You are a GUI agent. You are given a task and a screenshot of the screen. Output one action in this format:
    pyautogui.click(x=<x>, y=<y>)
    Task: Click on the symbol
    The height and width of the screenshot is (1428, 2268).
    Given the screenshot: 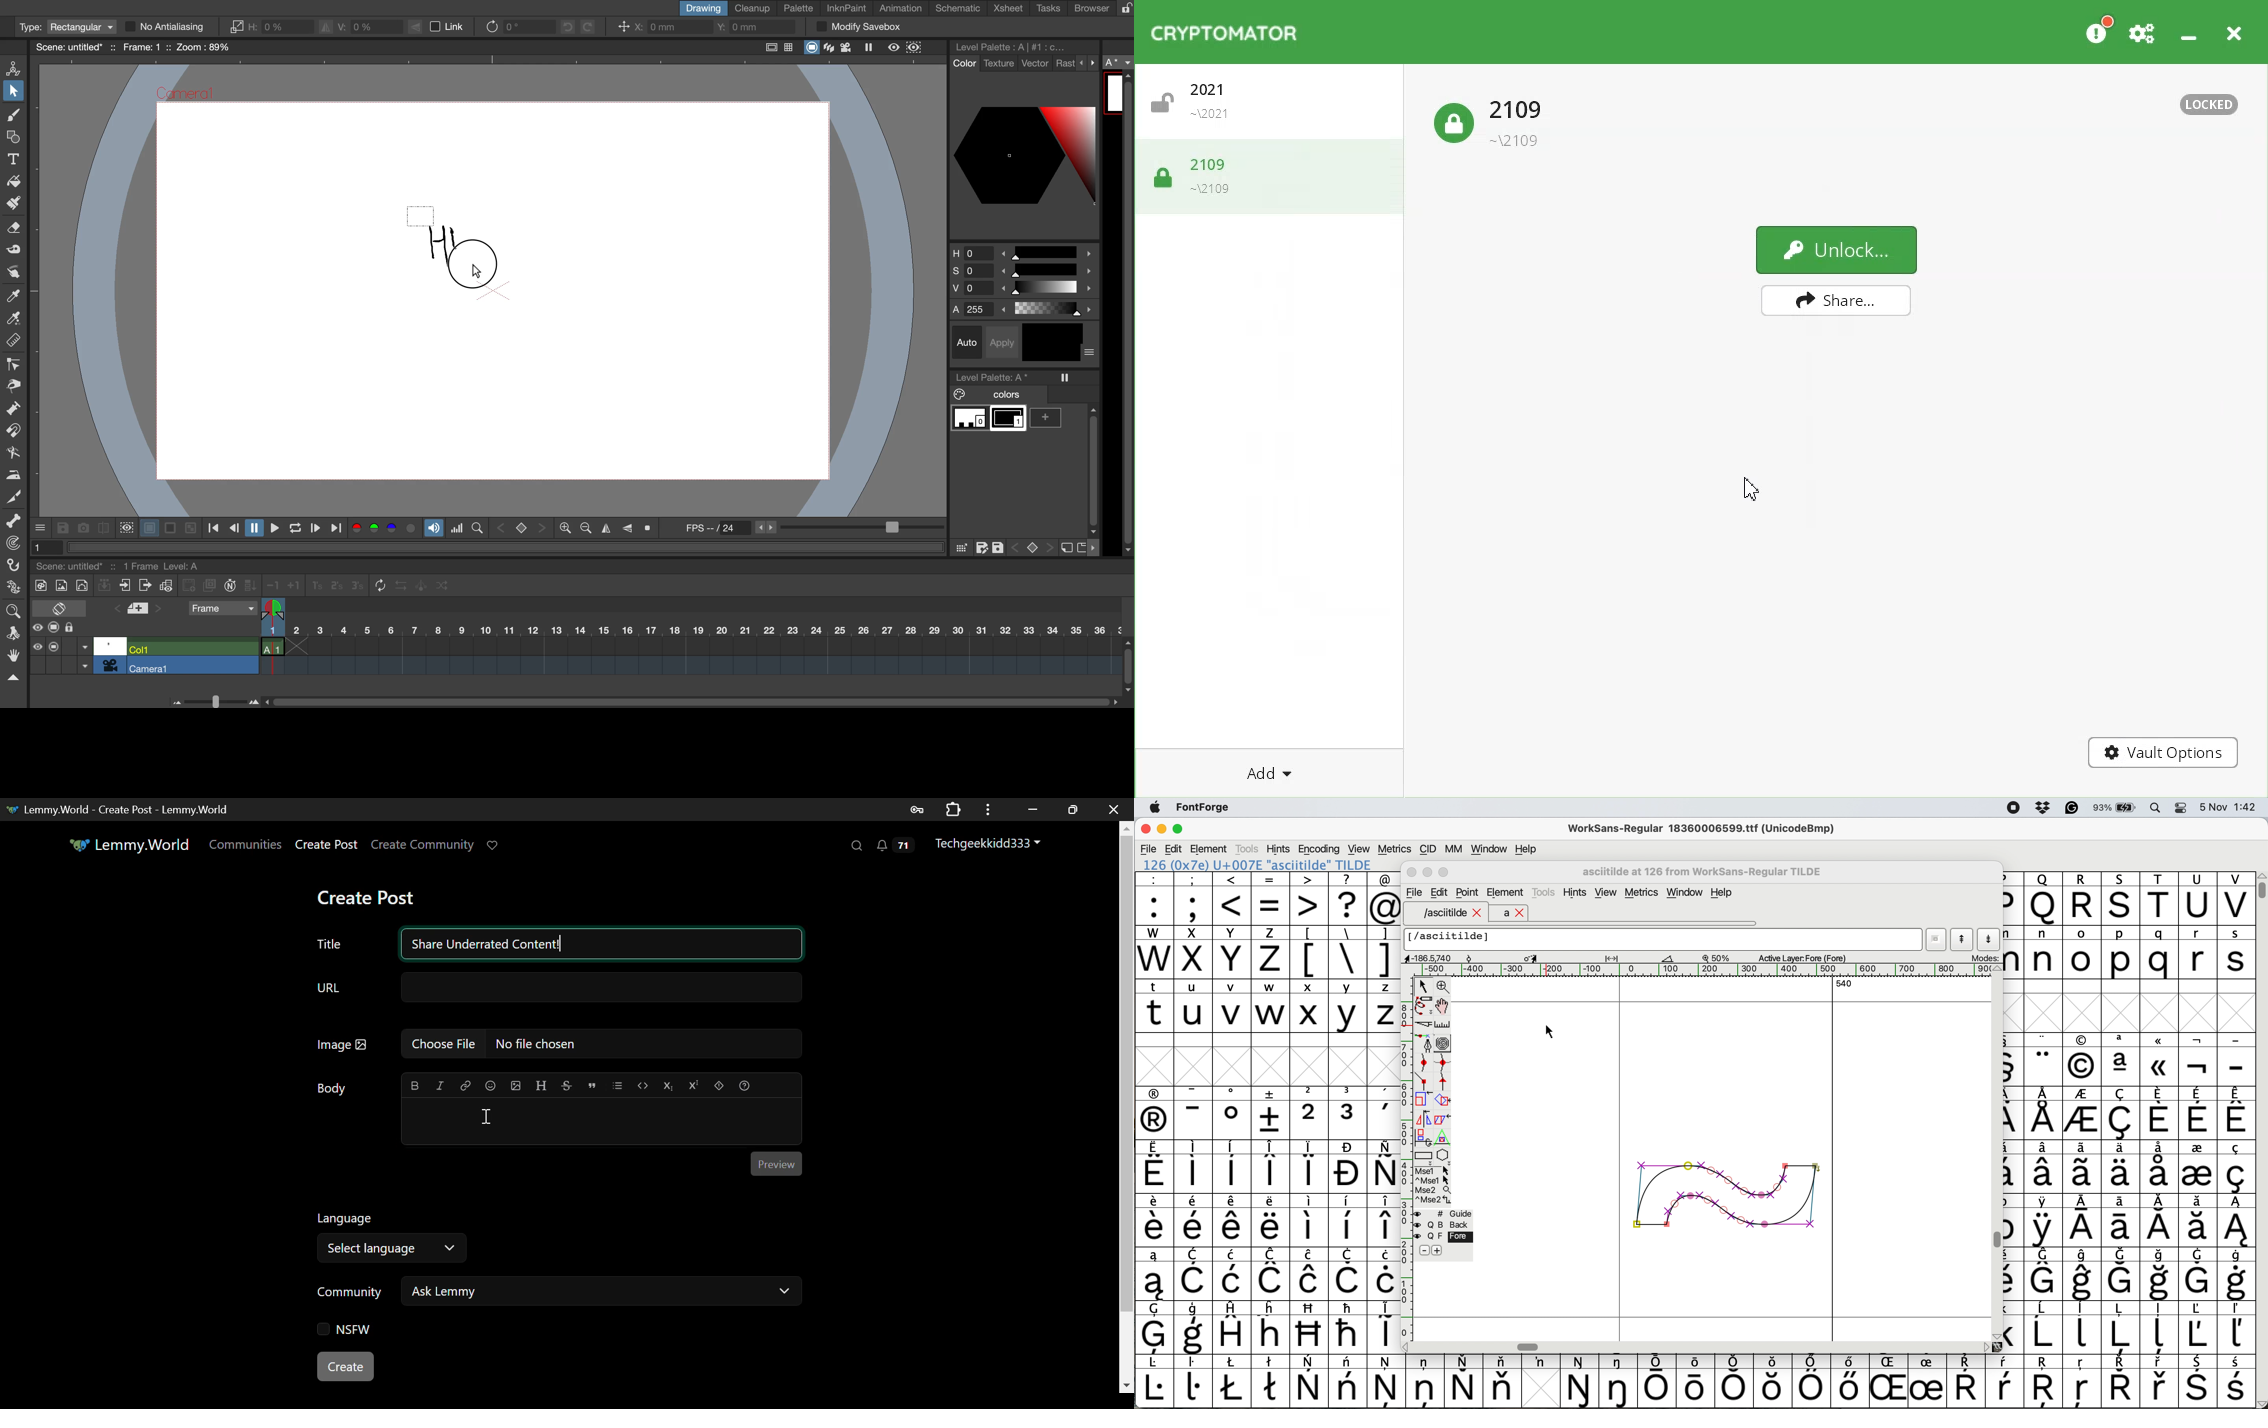 What is the action you would take?
    pyautogui.click(x=1194, y=1329)
    